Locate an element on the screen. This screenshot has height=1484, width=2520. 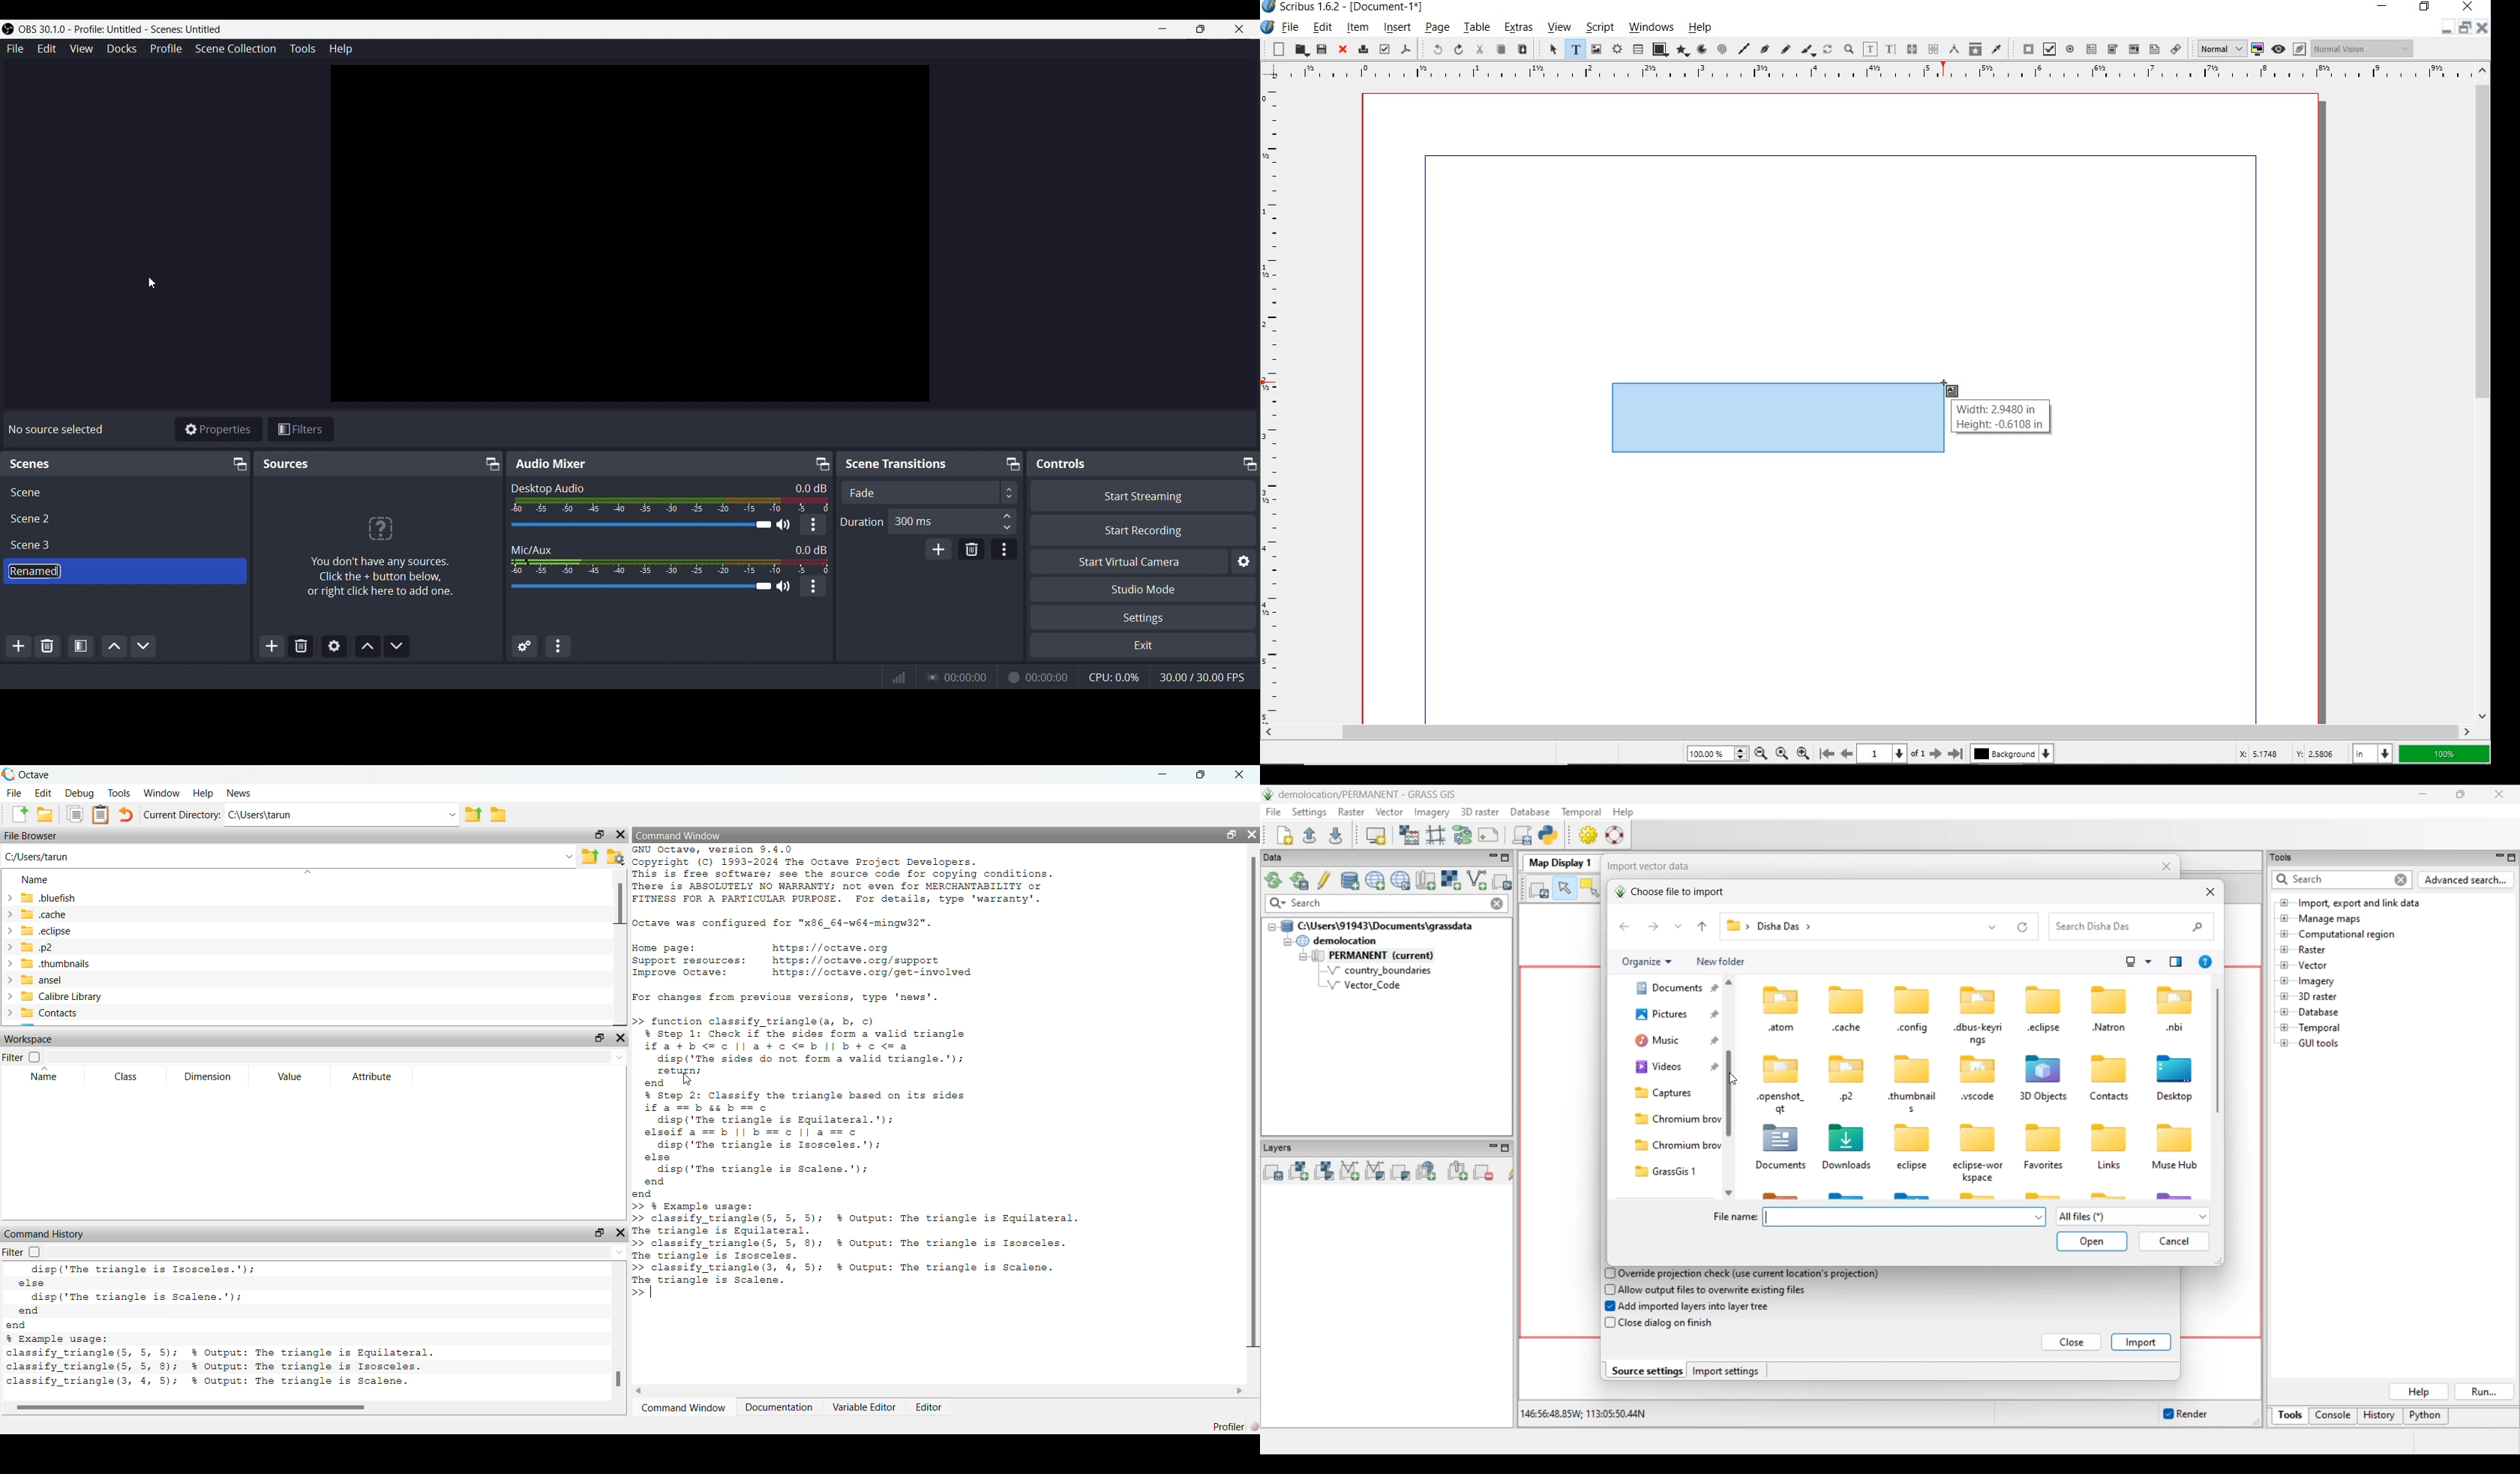
Docks is located at coordinates (122, 49).